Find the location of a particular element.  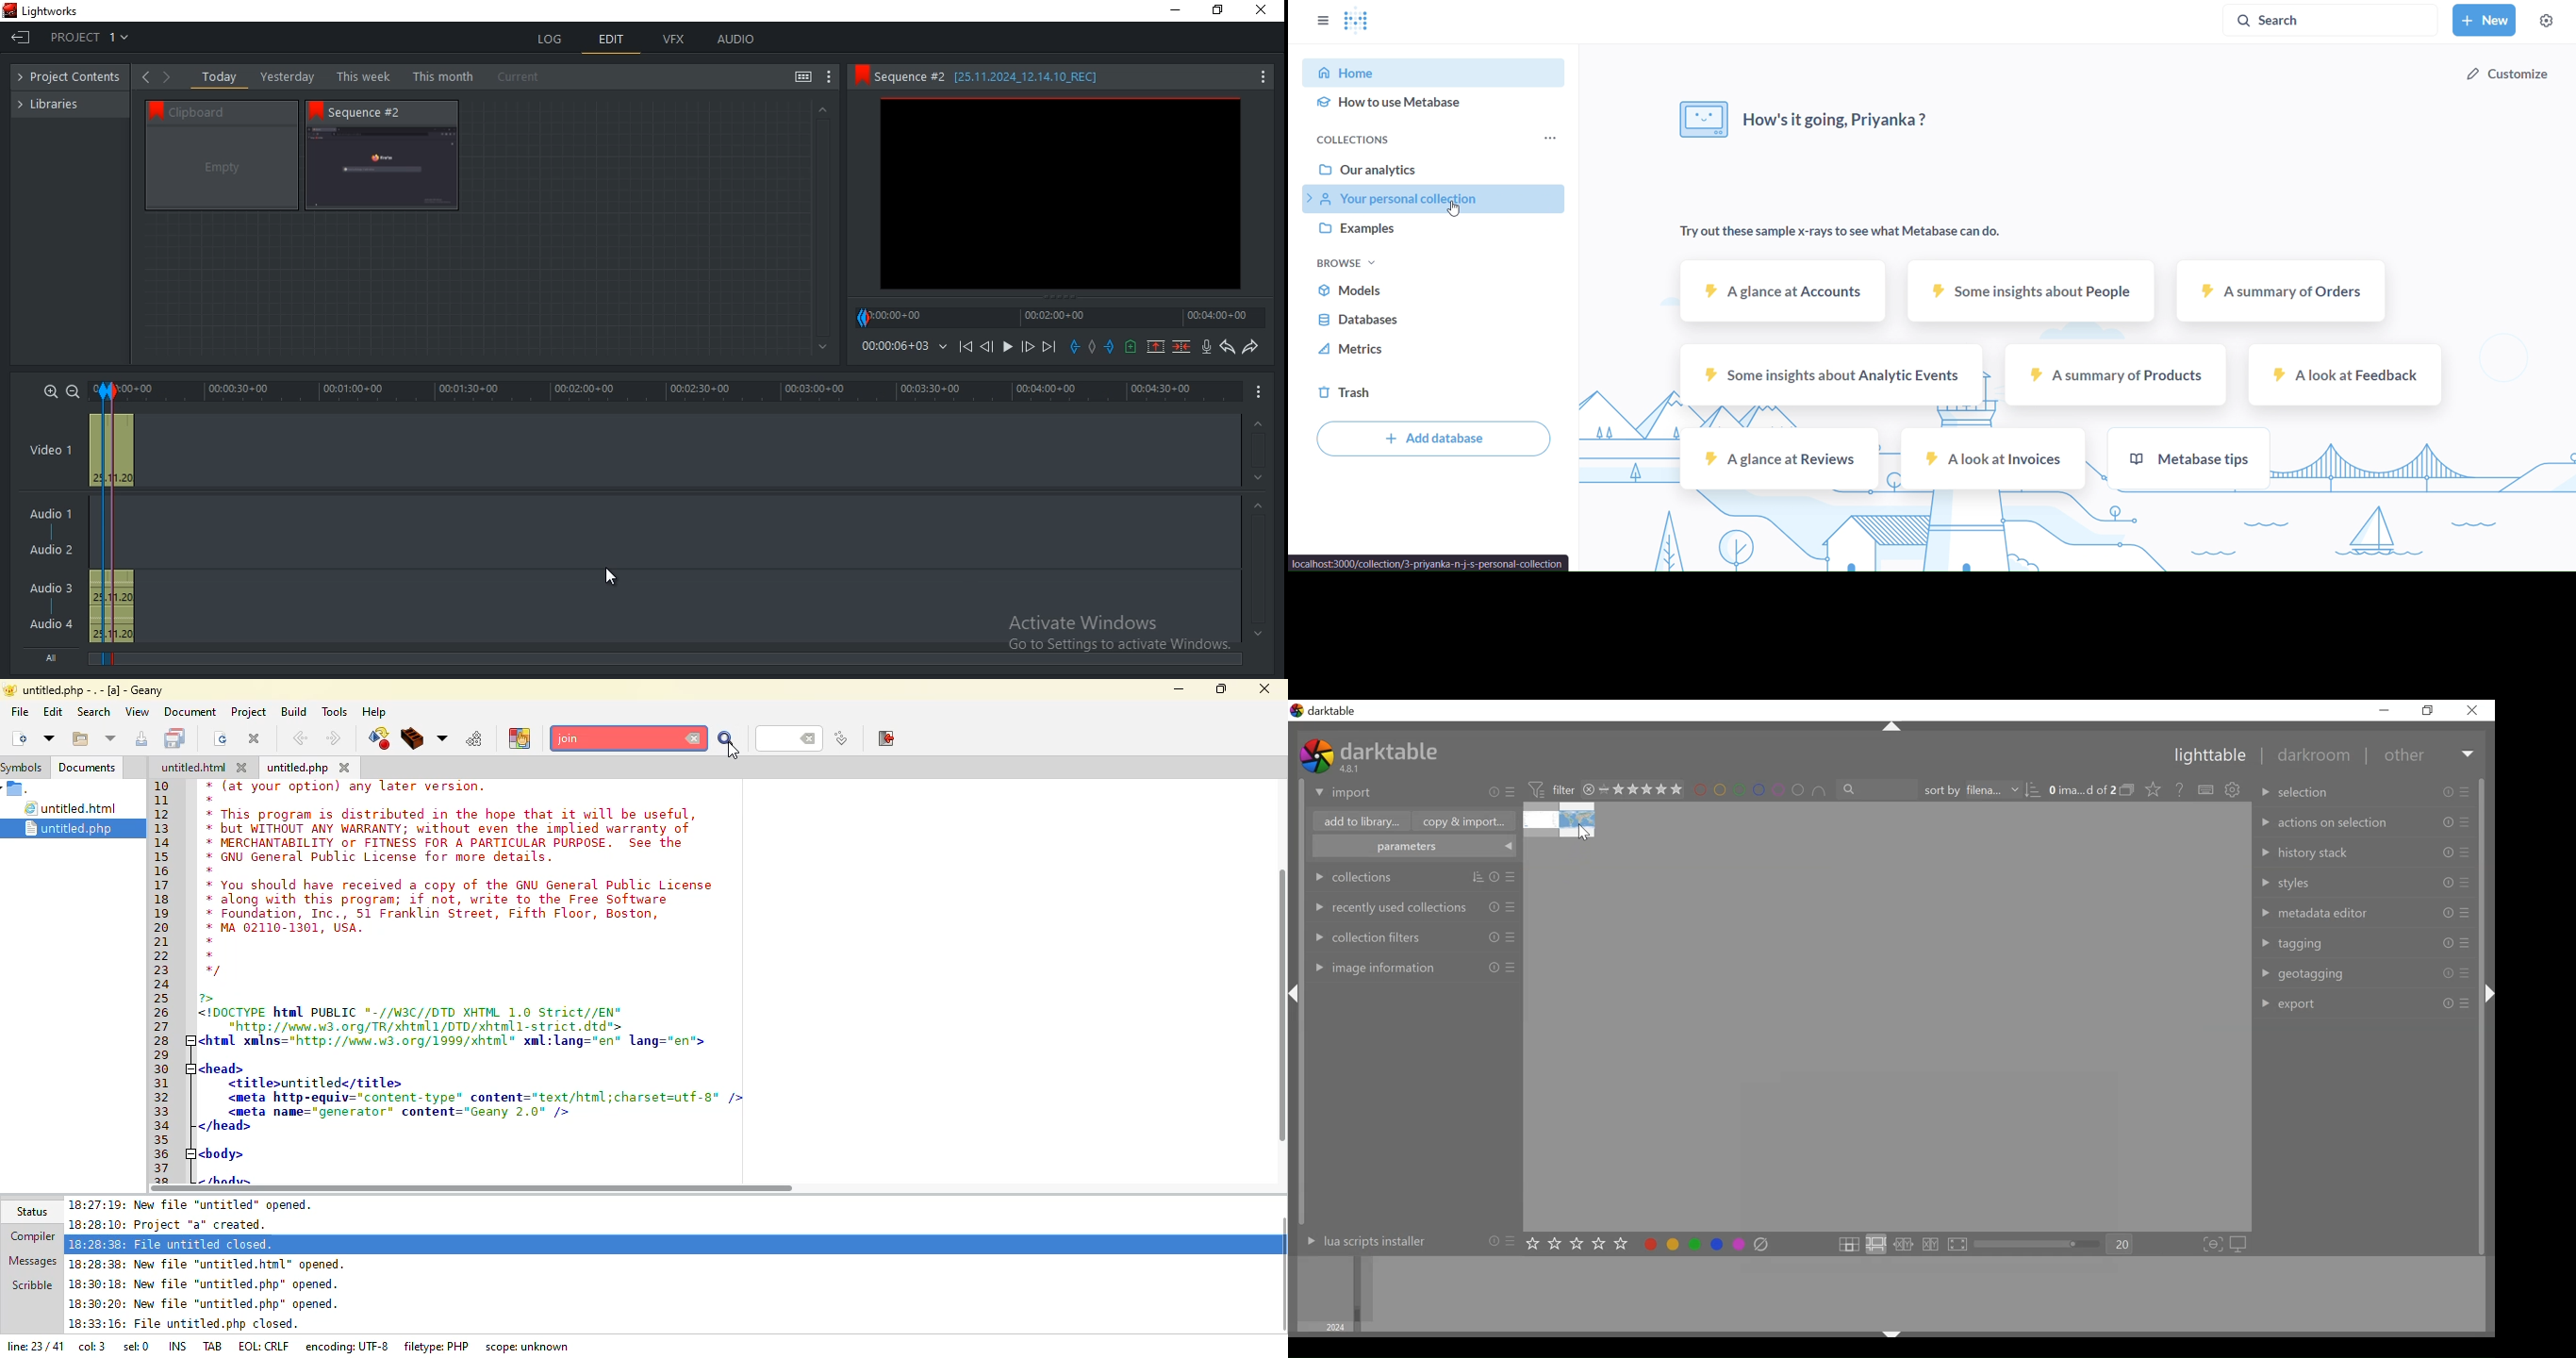

import is located at coordinates (1411, 793).